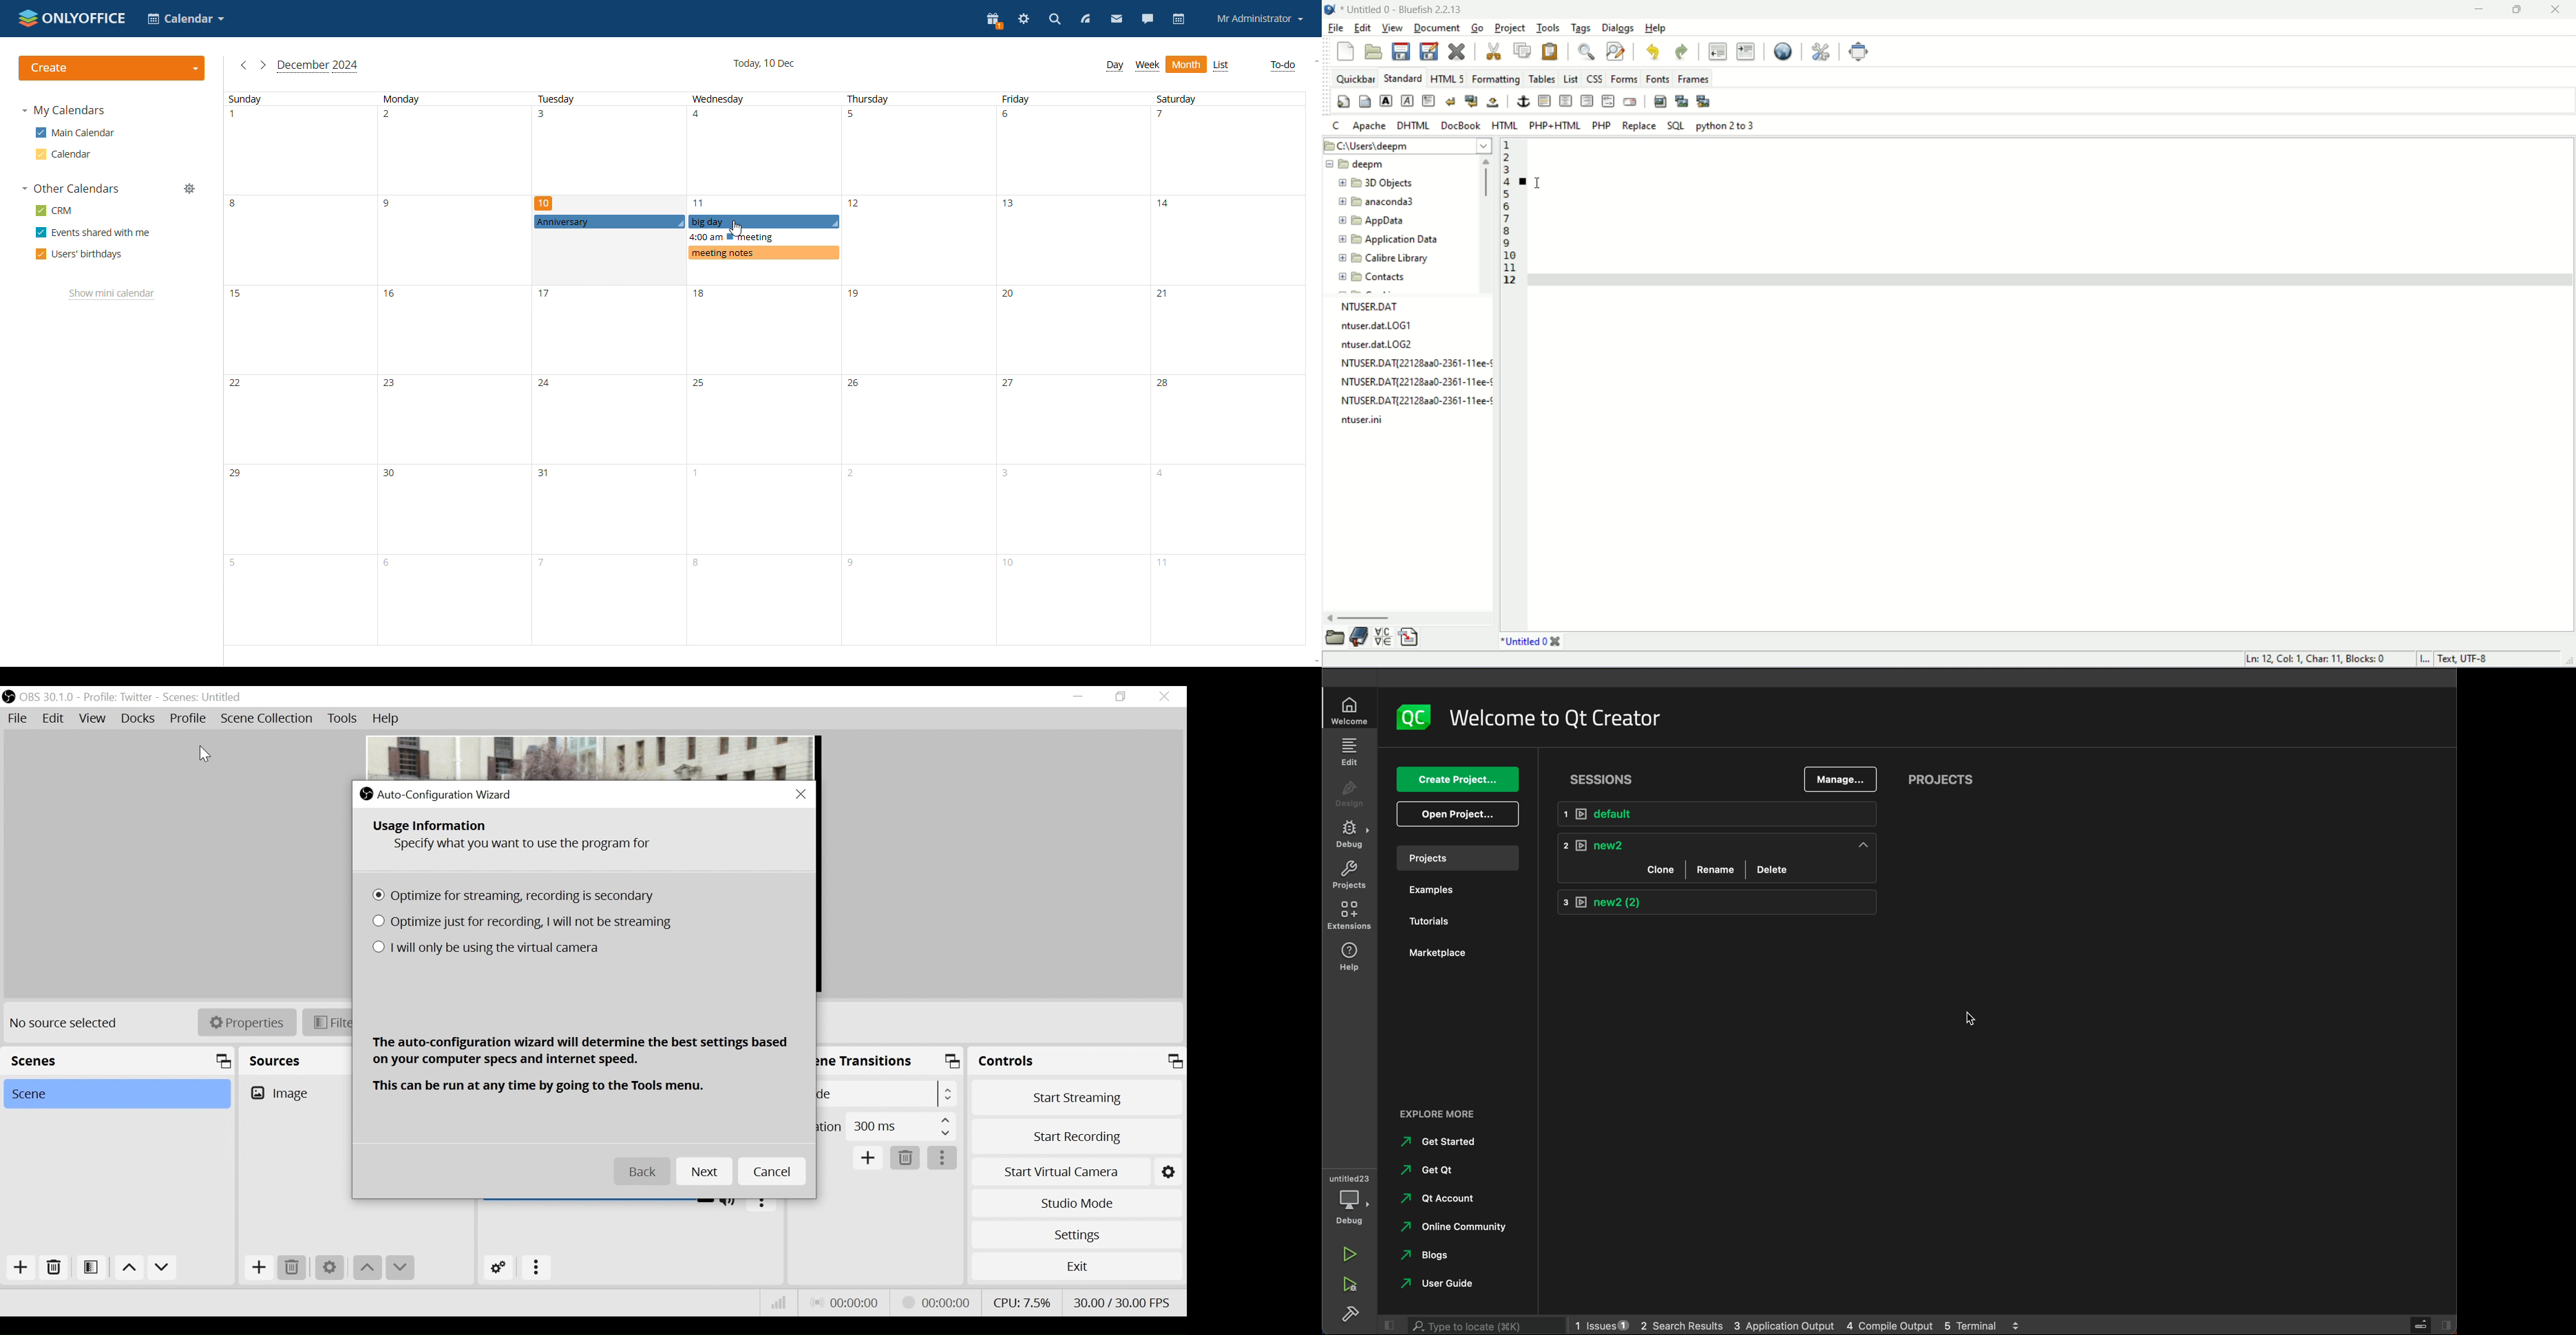 The height and width of the screenshot is (1344, 2576). Describe the element at coordinates (1659, 79) in the screenshot. I see `fonts` at that location.